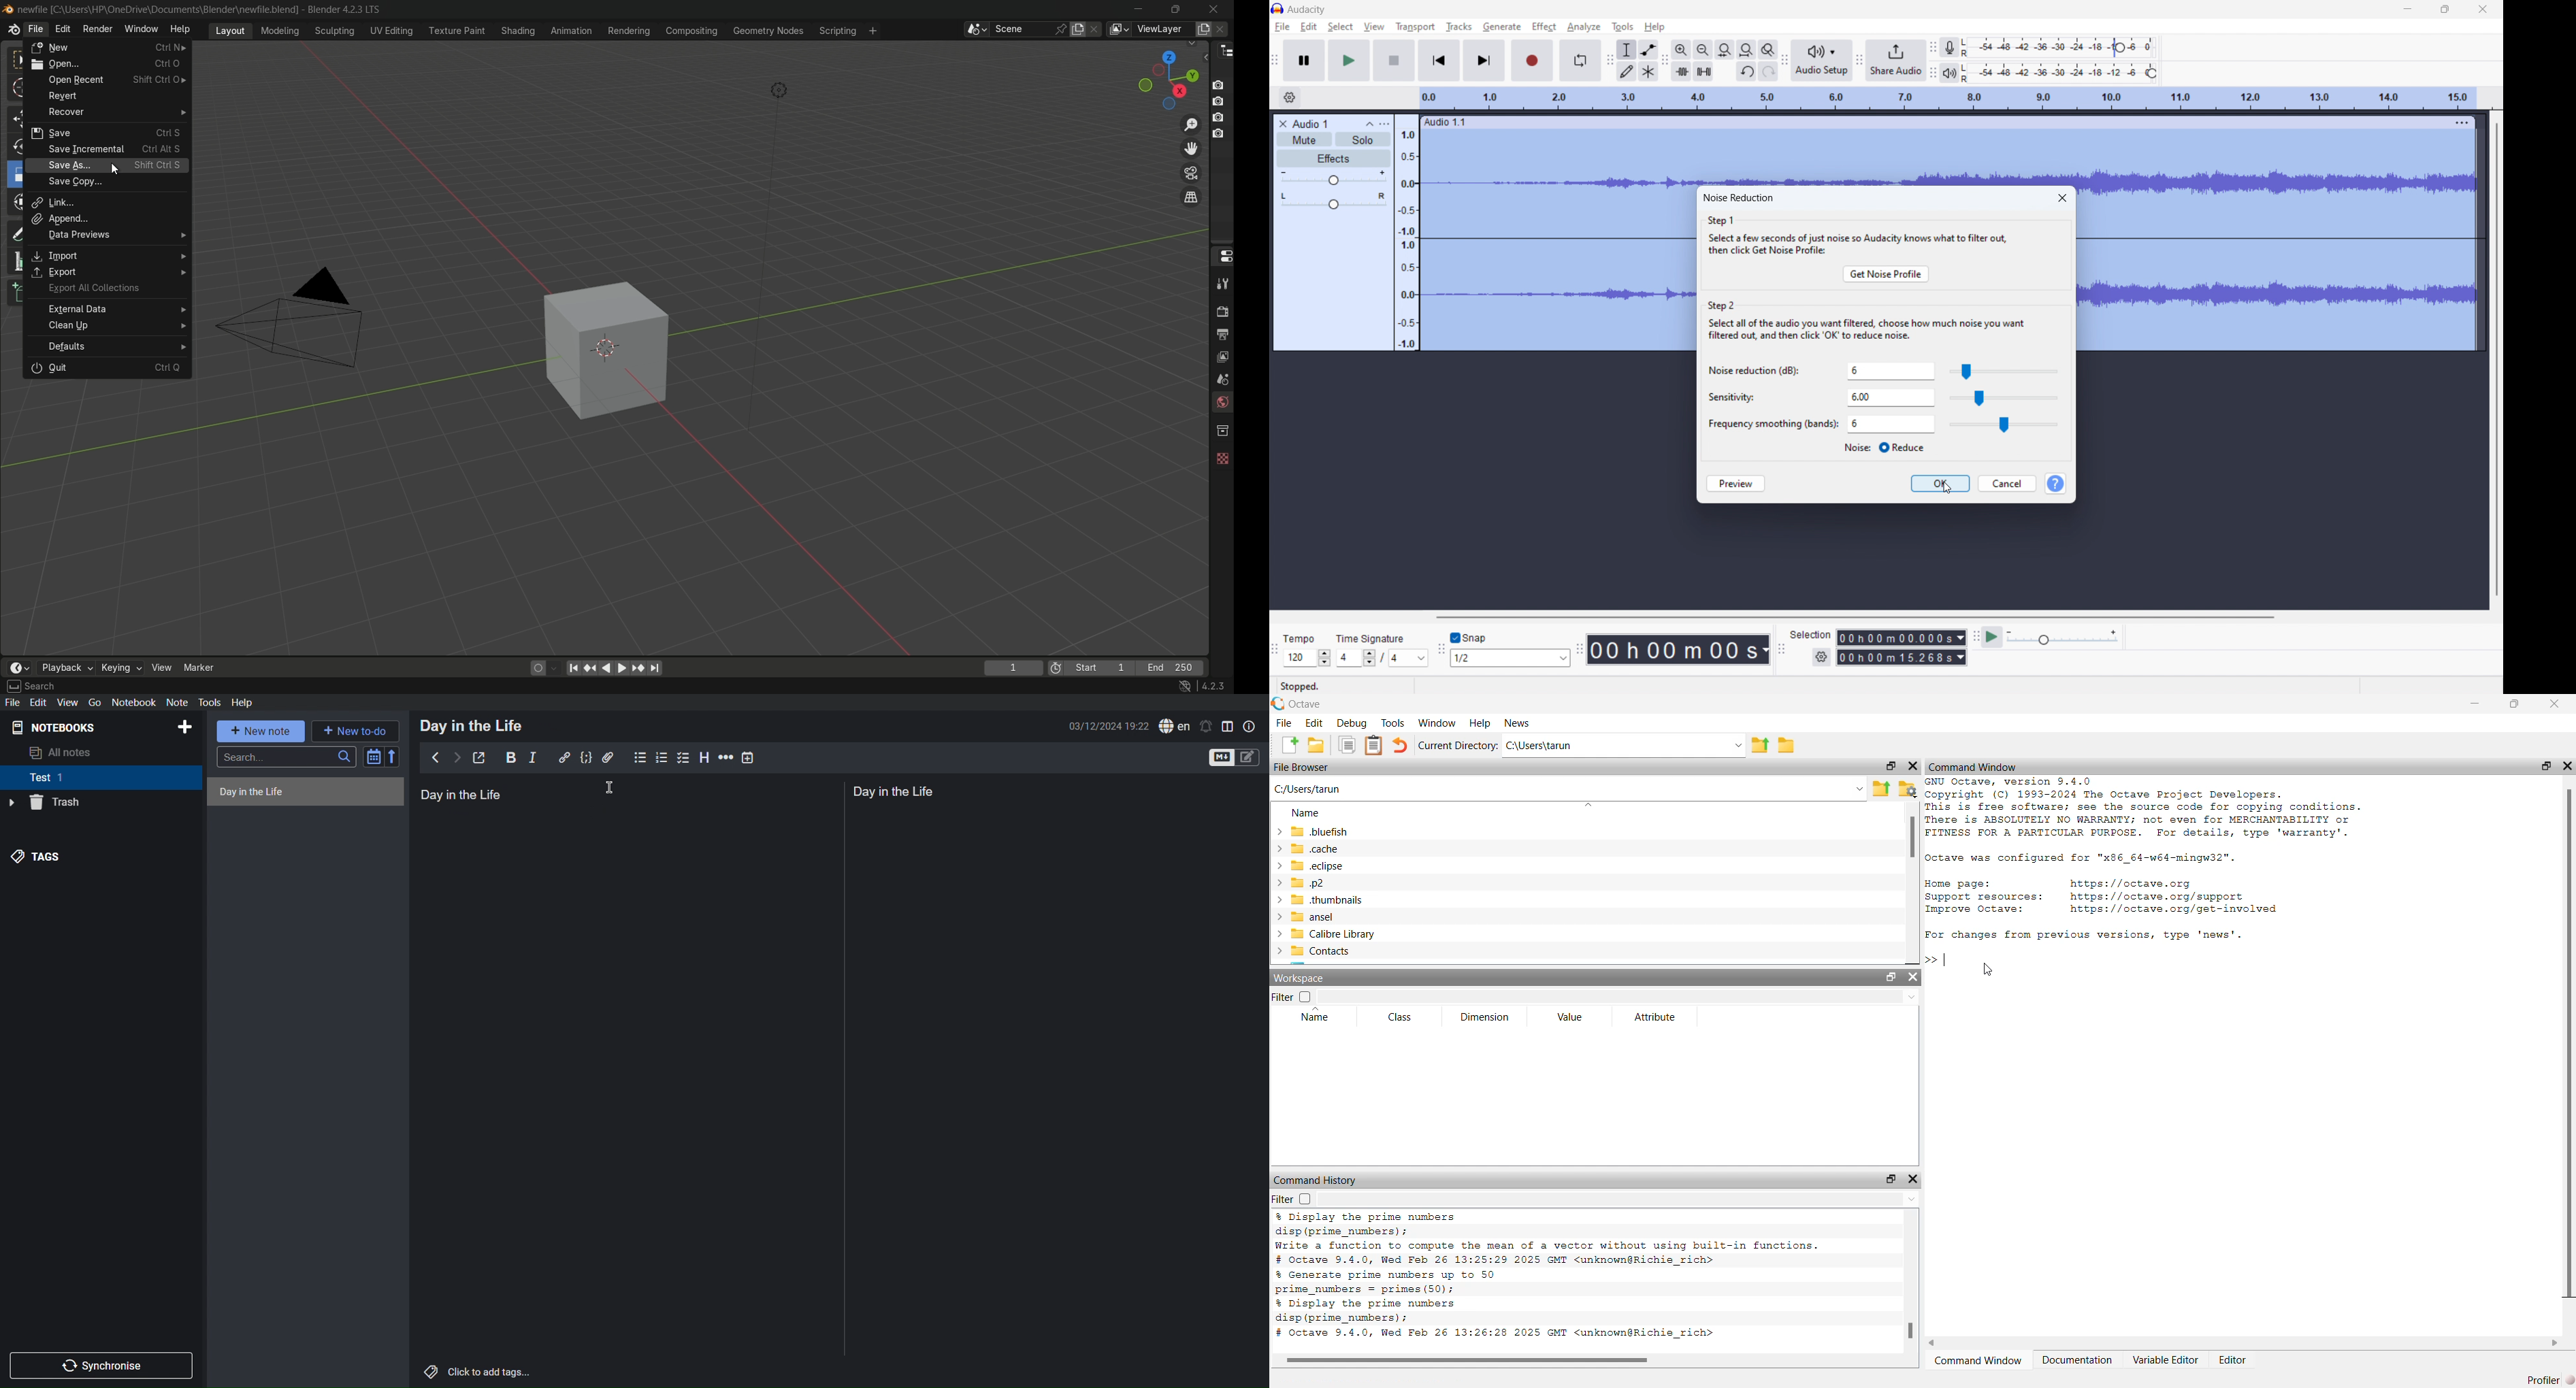  I want to click on Italics, so click(533, 757).